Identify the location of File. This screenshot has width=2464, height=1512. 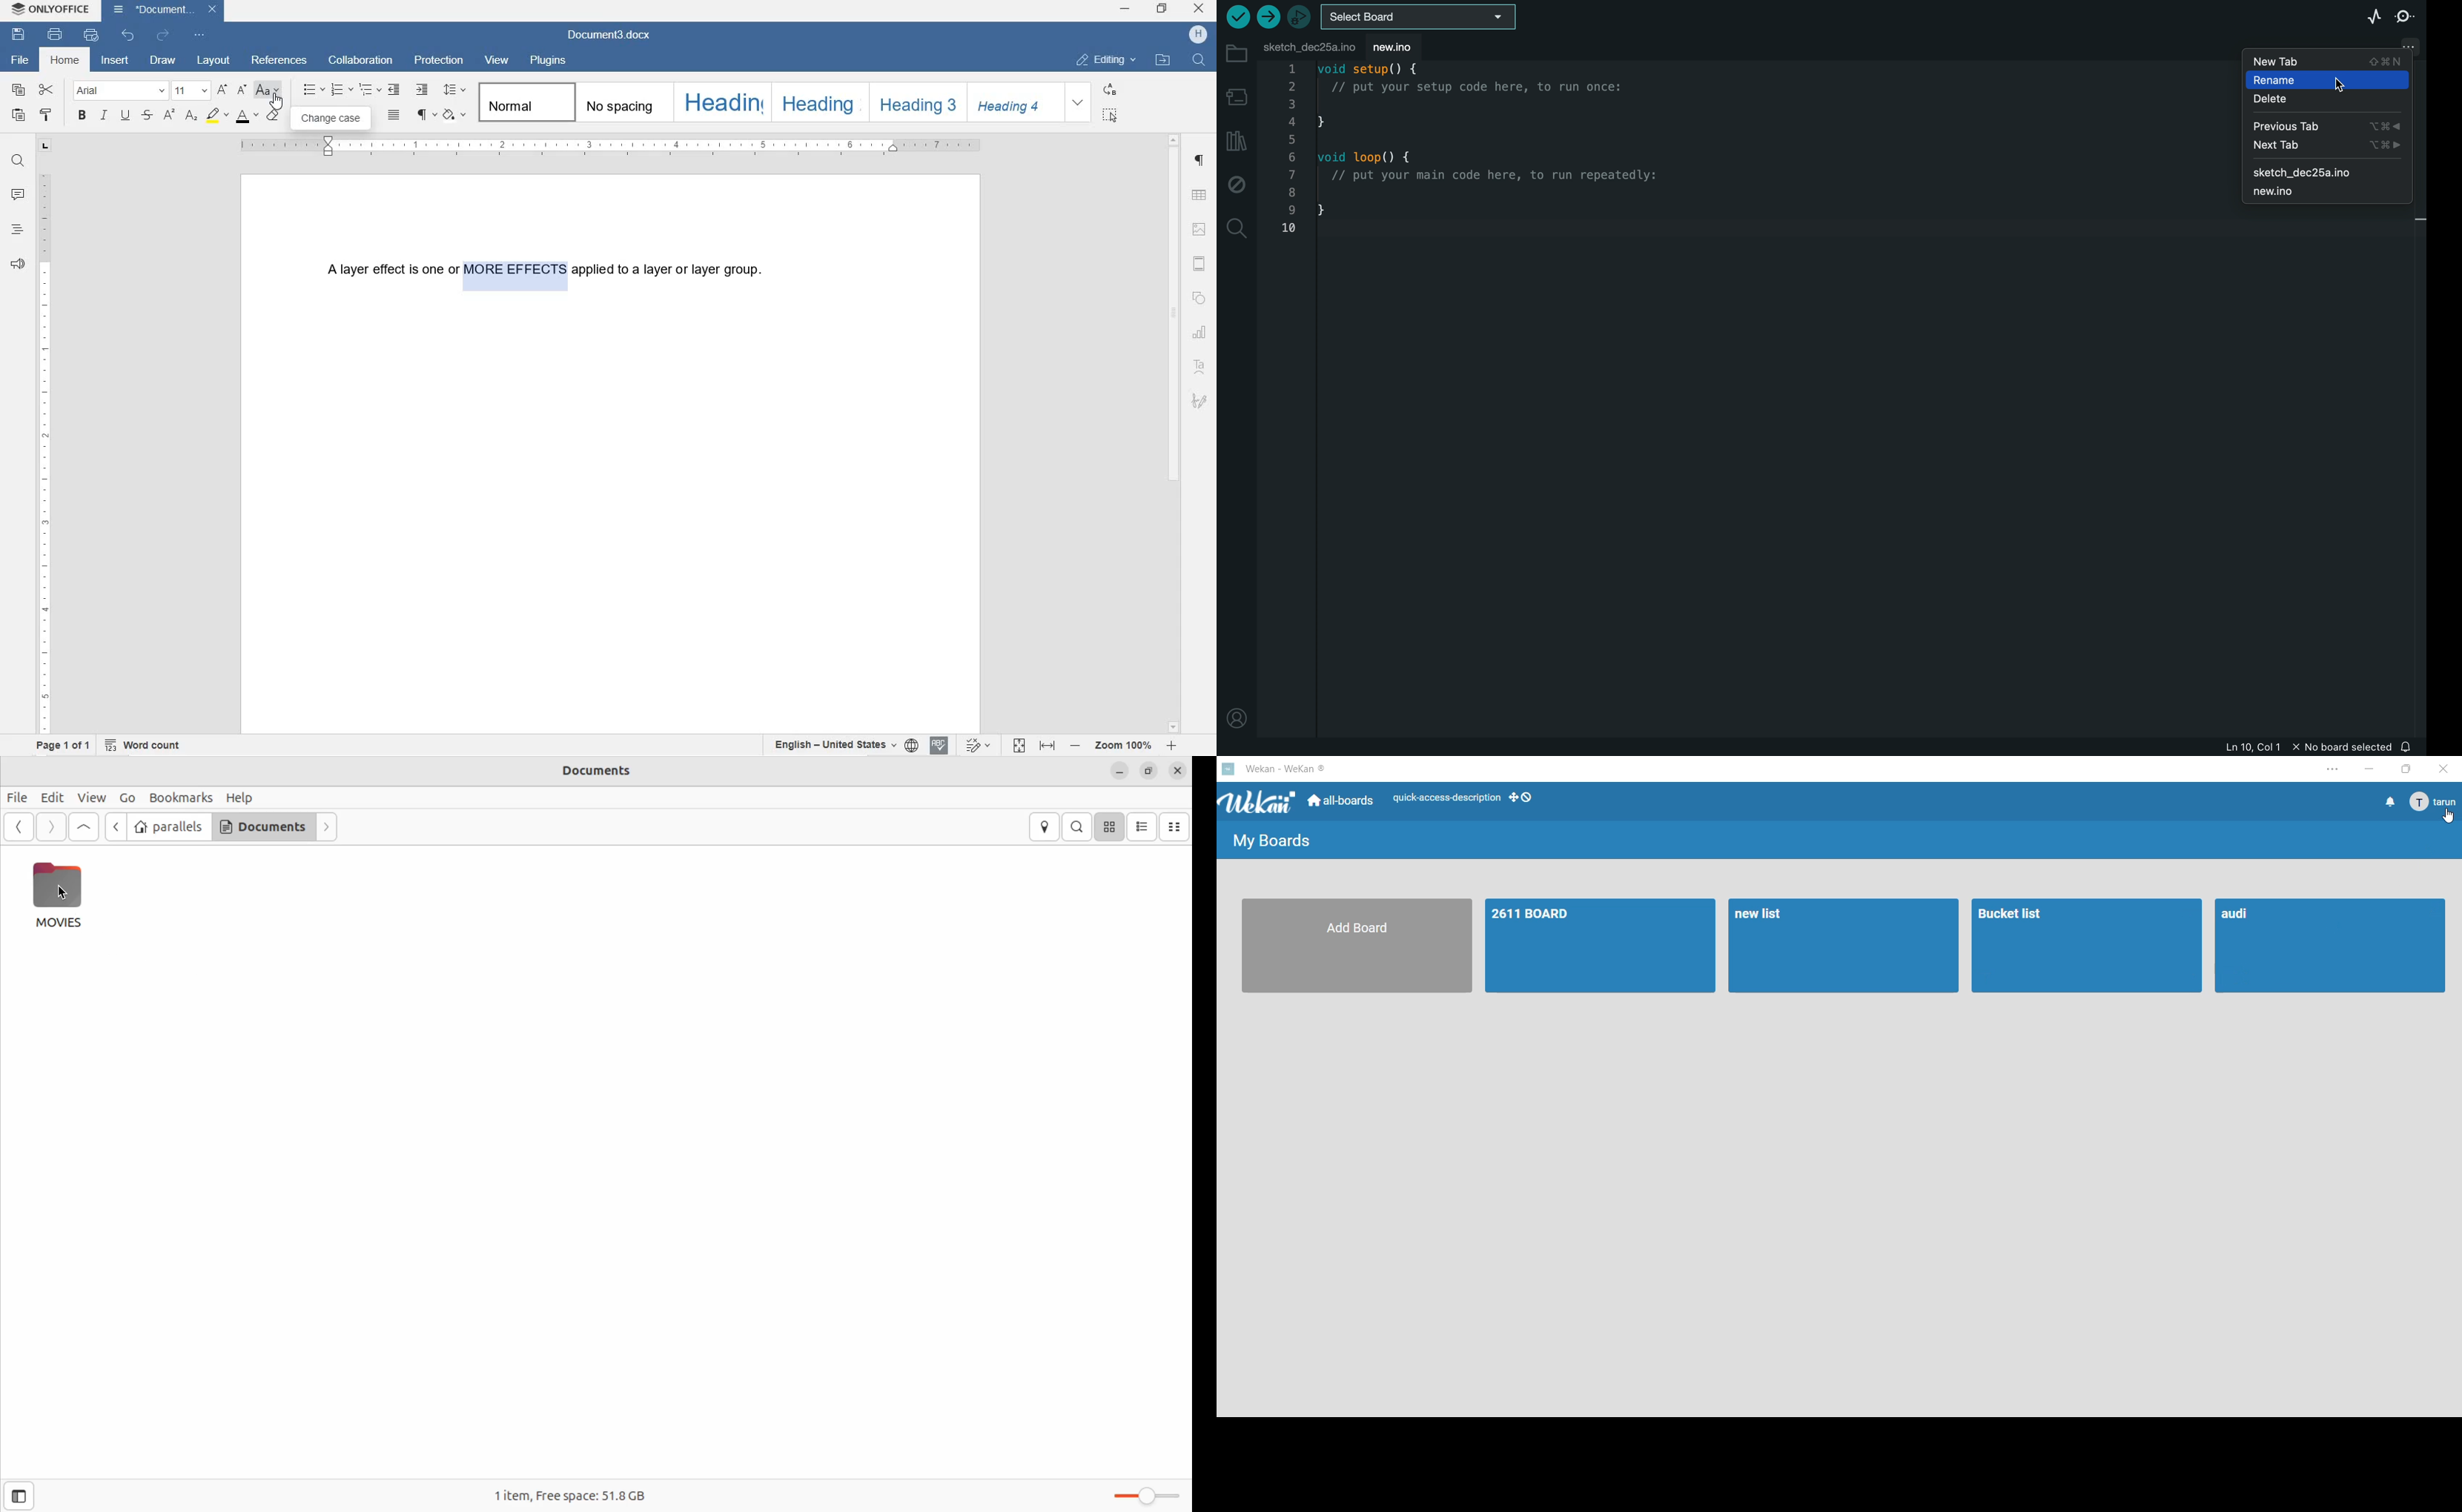
(17, 797).